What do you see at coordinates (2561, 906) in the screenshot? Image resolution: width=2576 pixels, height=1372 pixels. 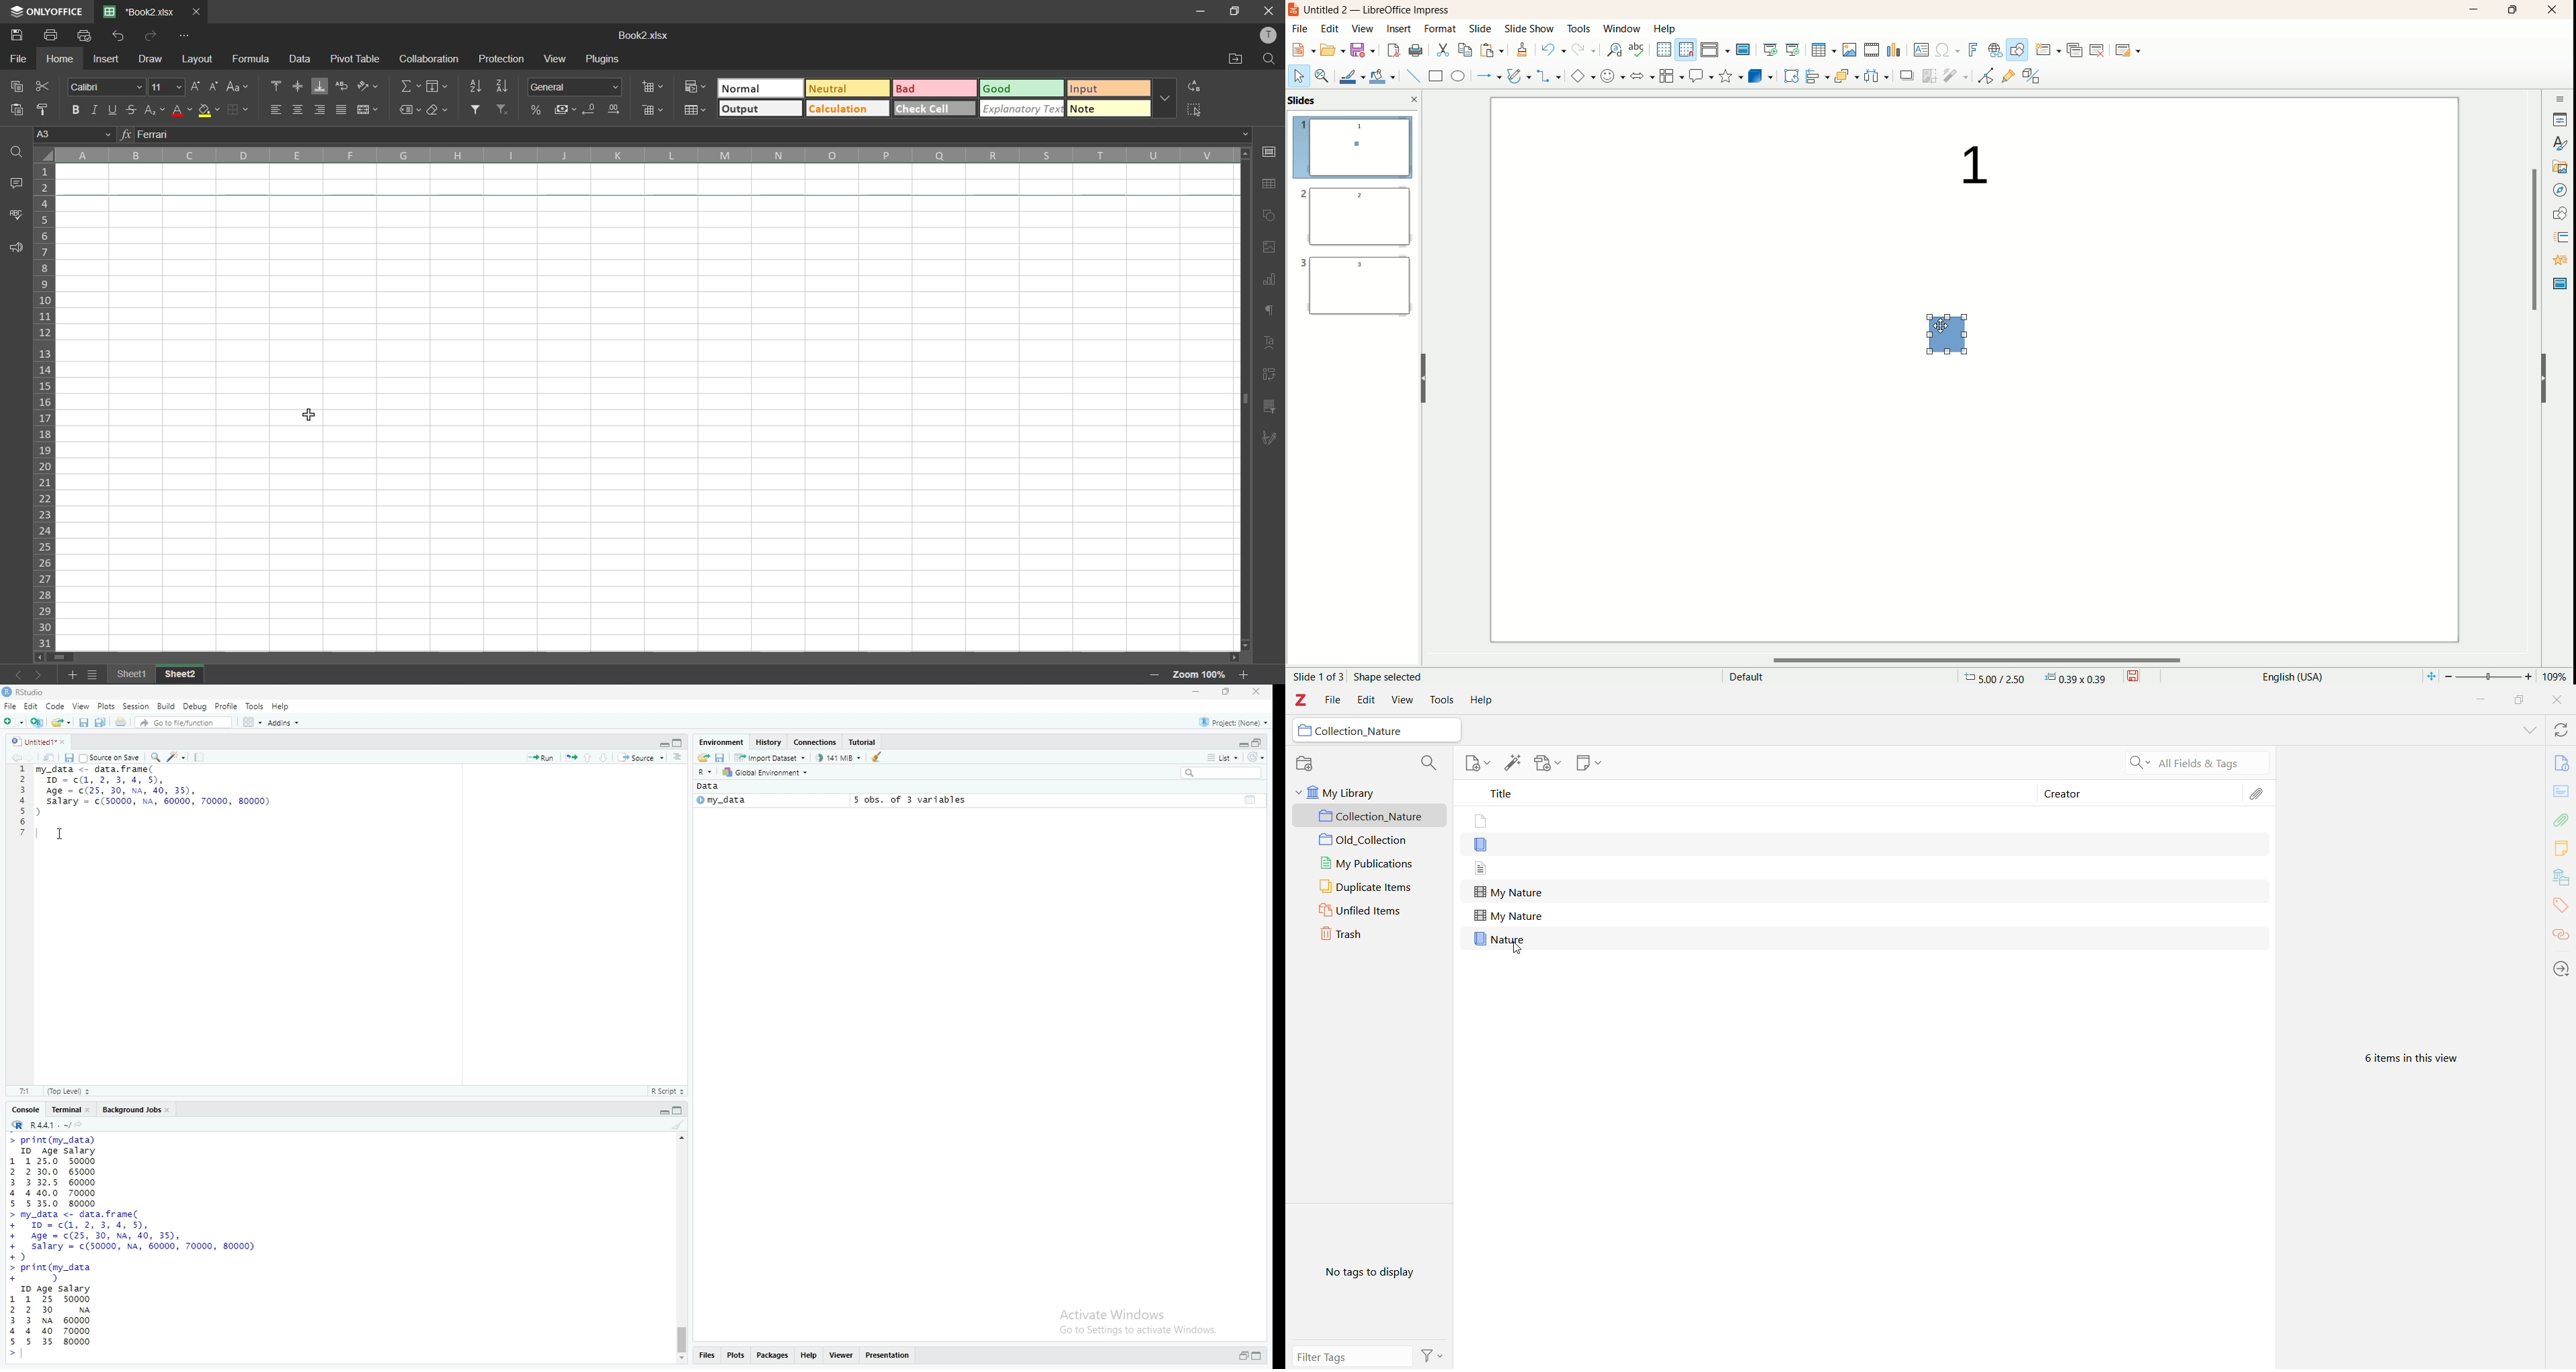 I see `Tags` at bounding box center [2561, 906].